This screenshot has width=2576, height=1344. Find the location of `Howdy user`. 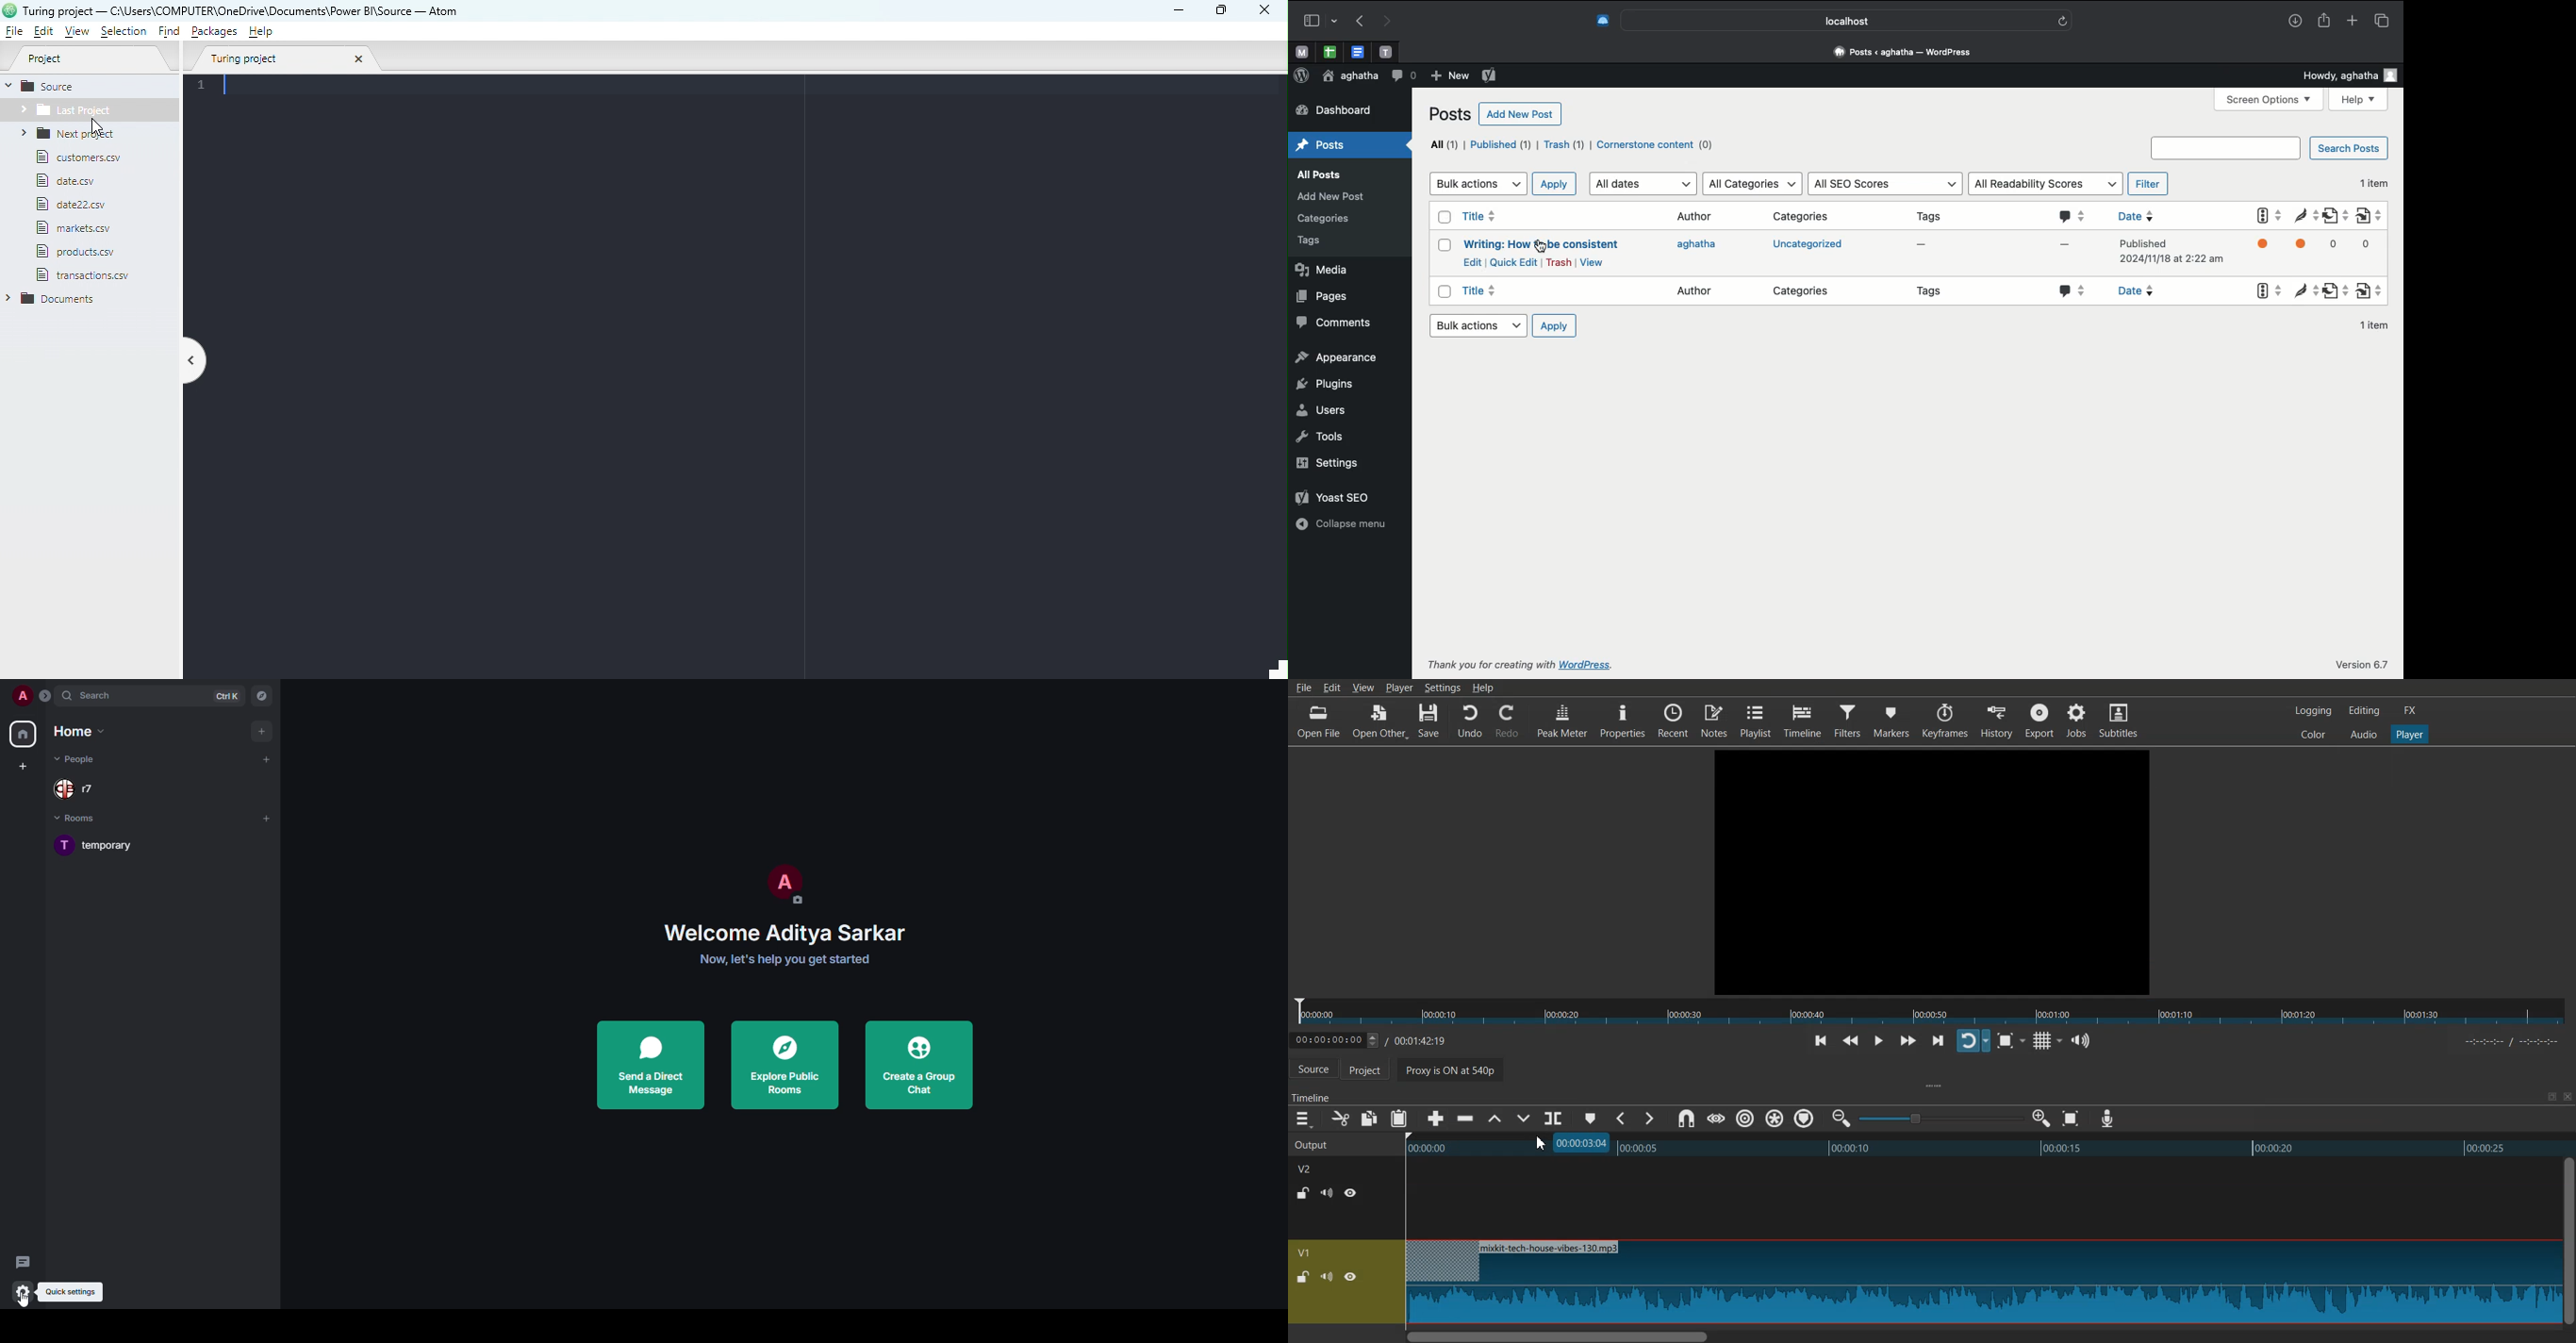

Howdy user is located at coordinates (2351, 75).